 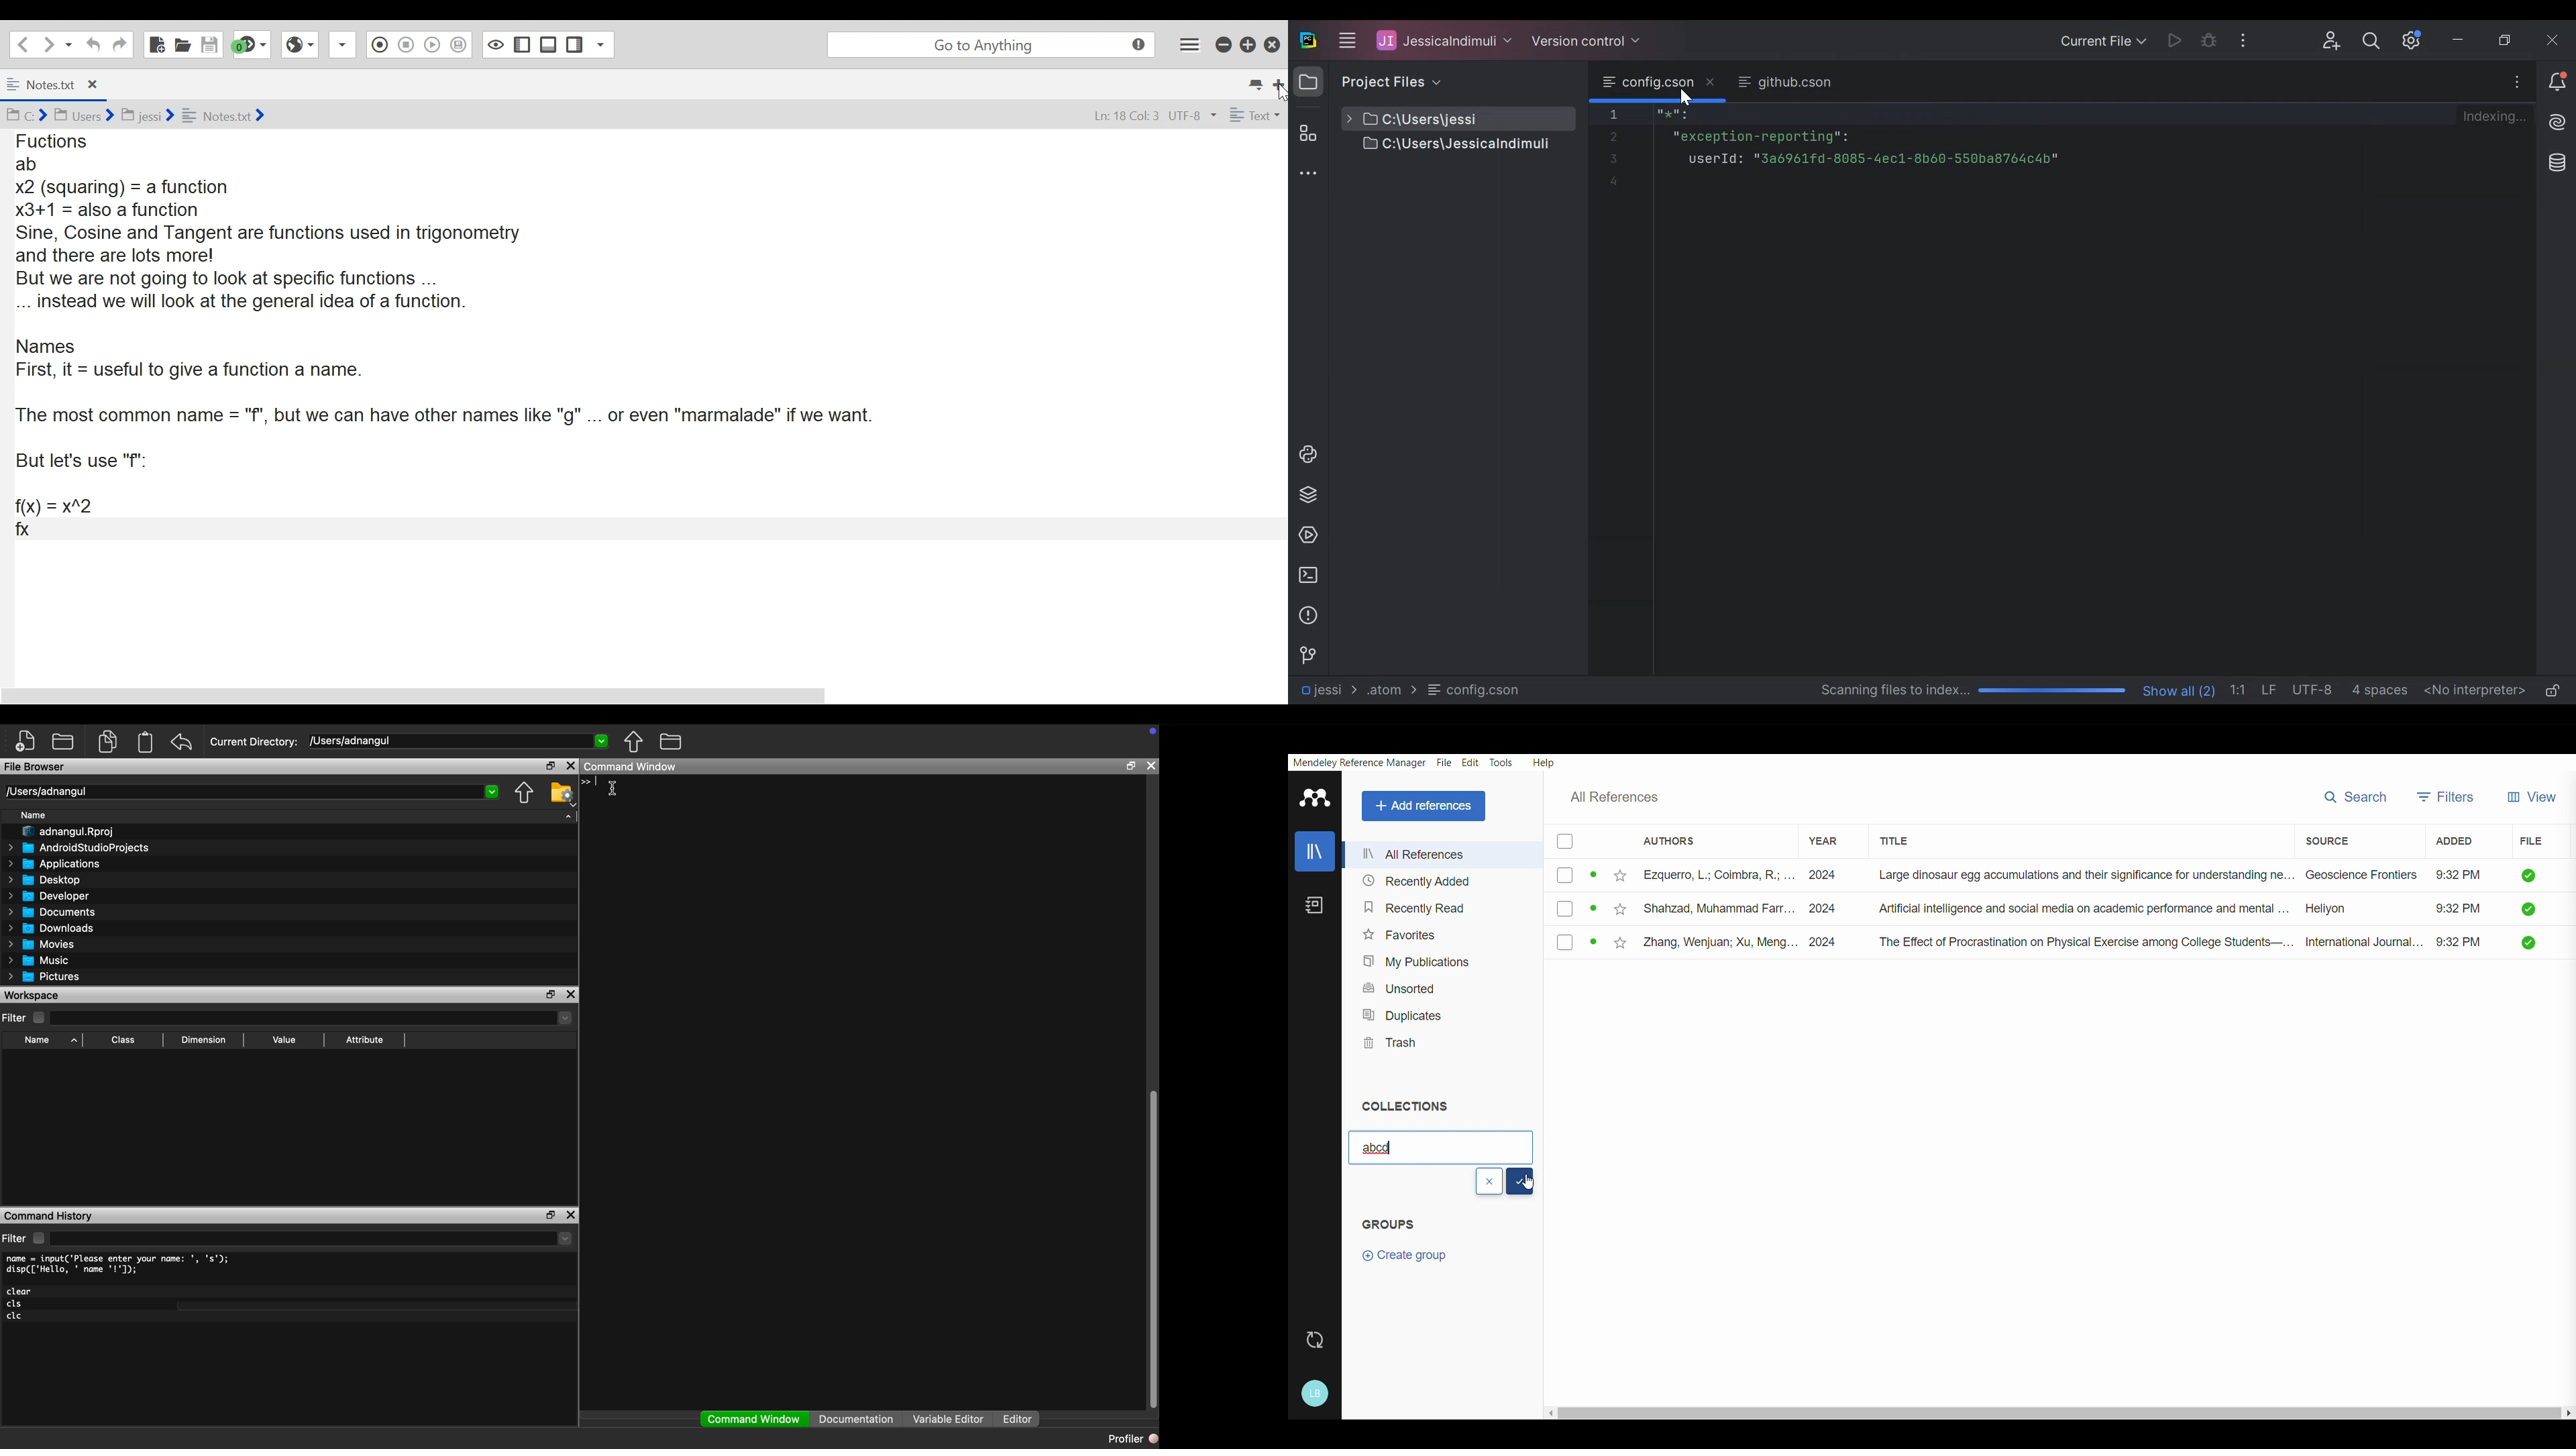 I want to click on Mendeley Logo, so click(x=1316, y=797).